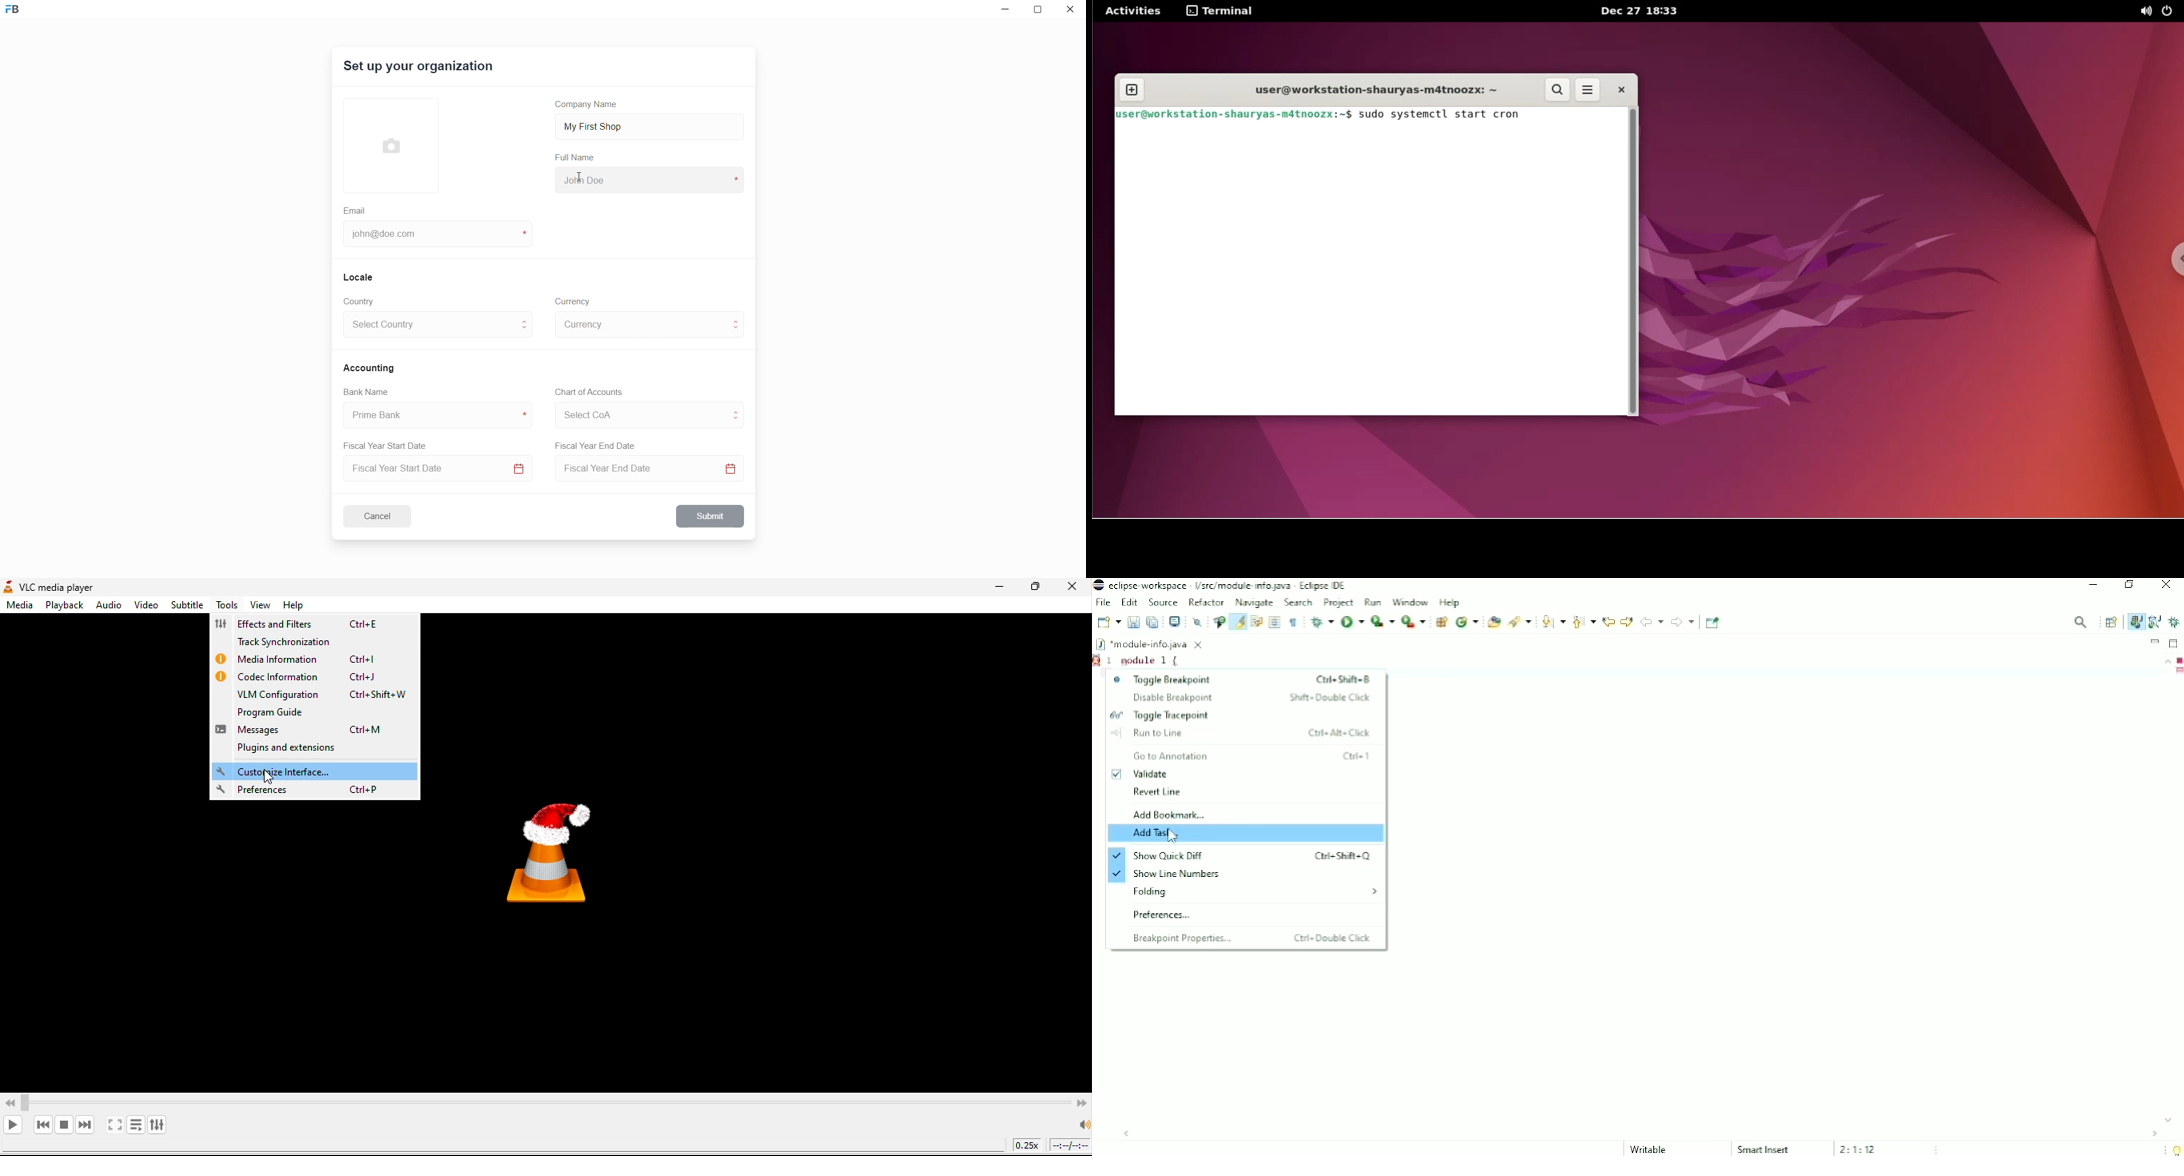 The width and height of the screenshot is (2184, 1176). Describe the element at coordinates (653, 471) in the screenshot. I see `Select Fiscal Year End Date` at that location.